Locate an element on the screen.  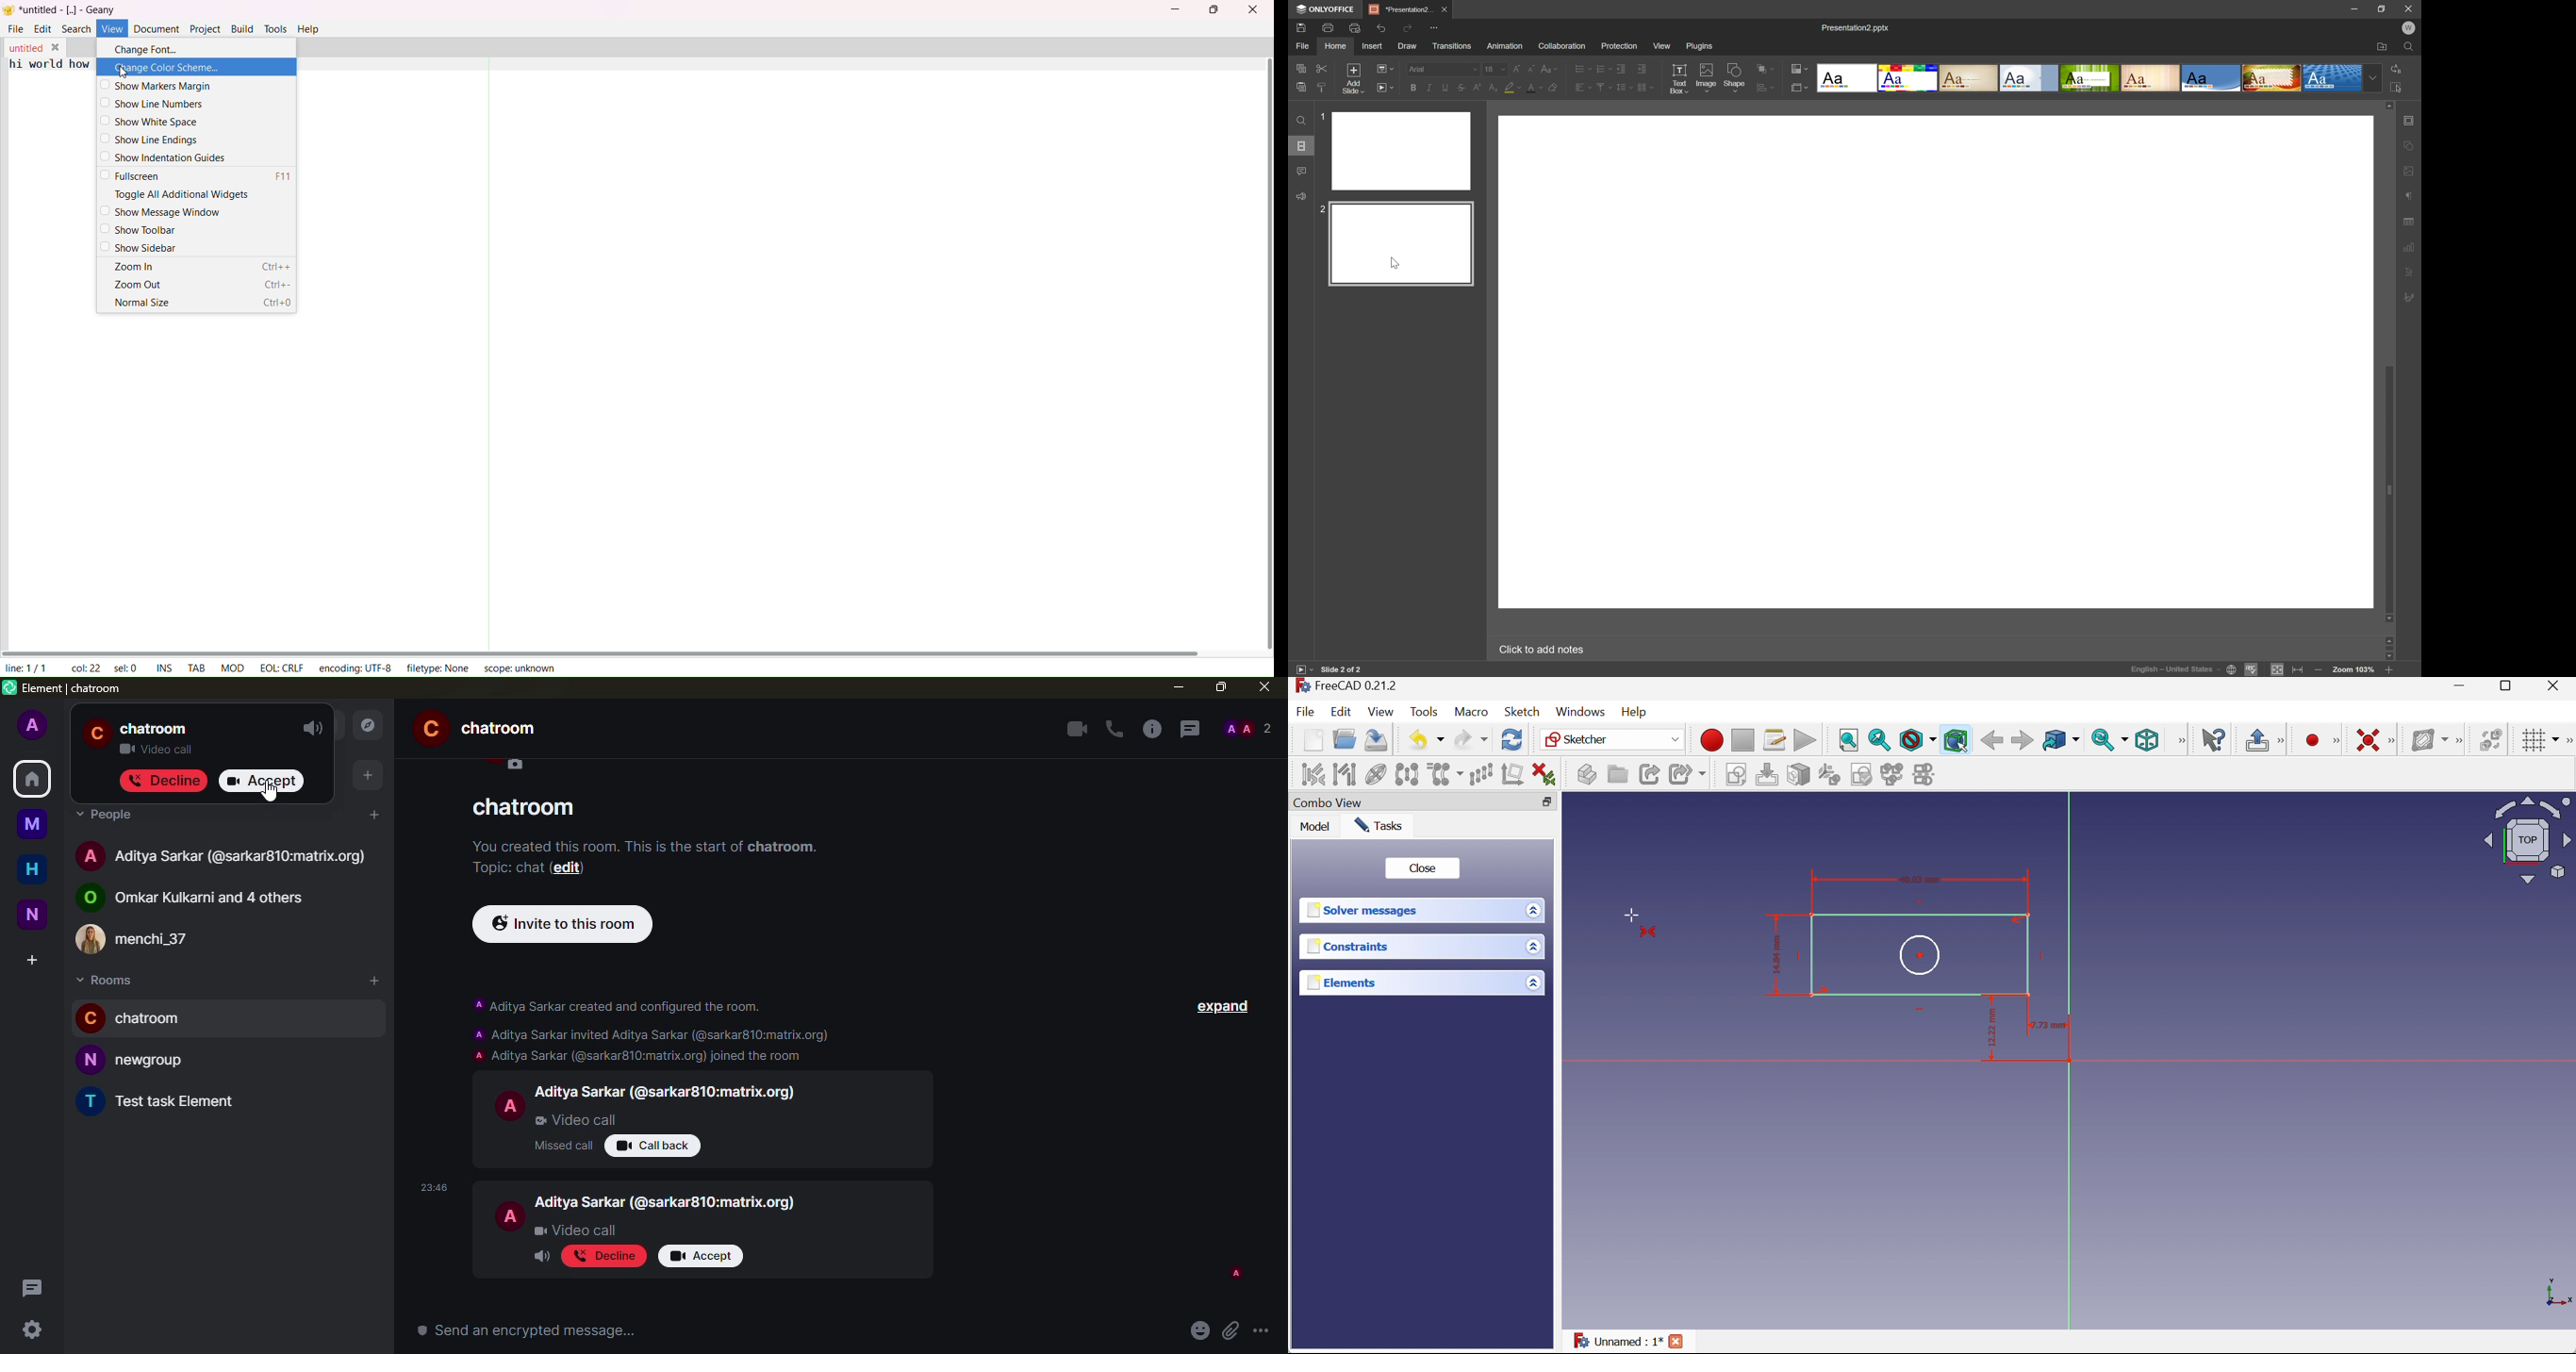
chatroom is located at coordinates (487, 730).